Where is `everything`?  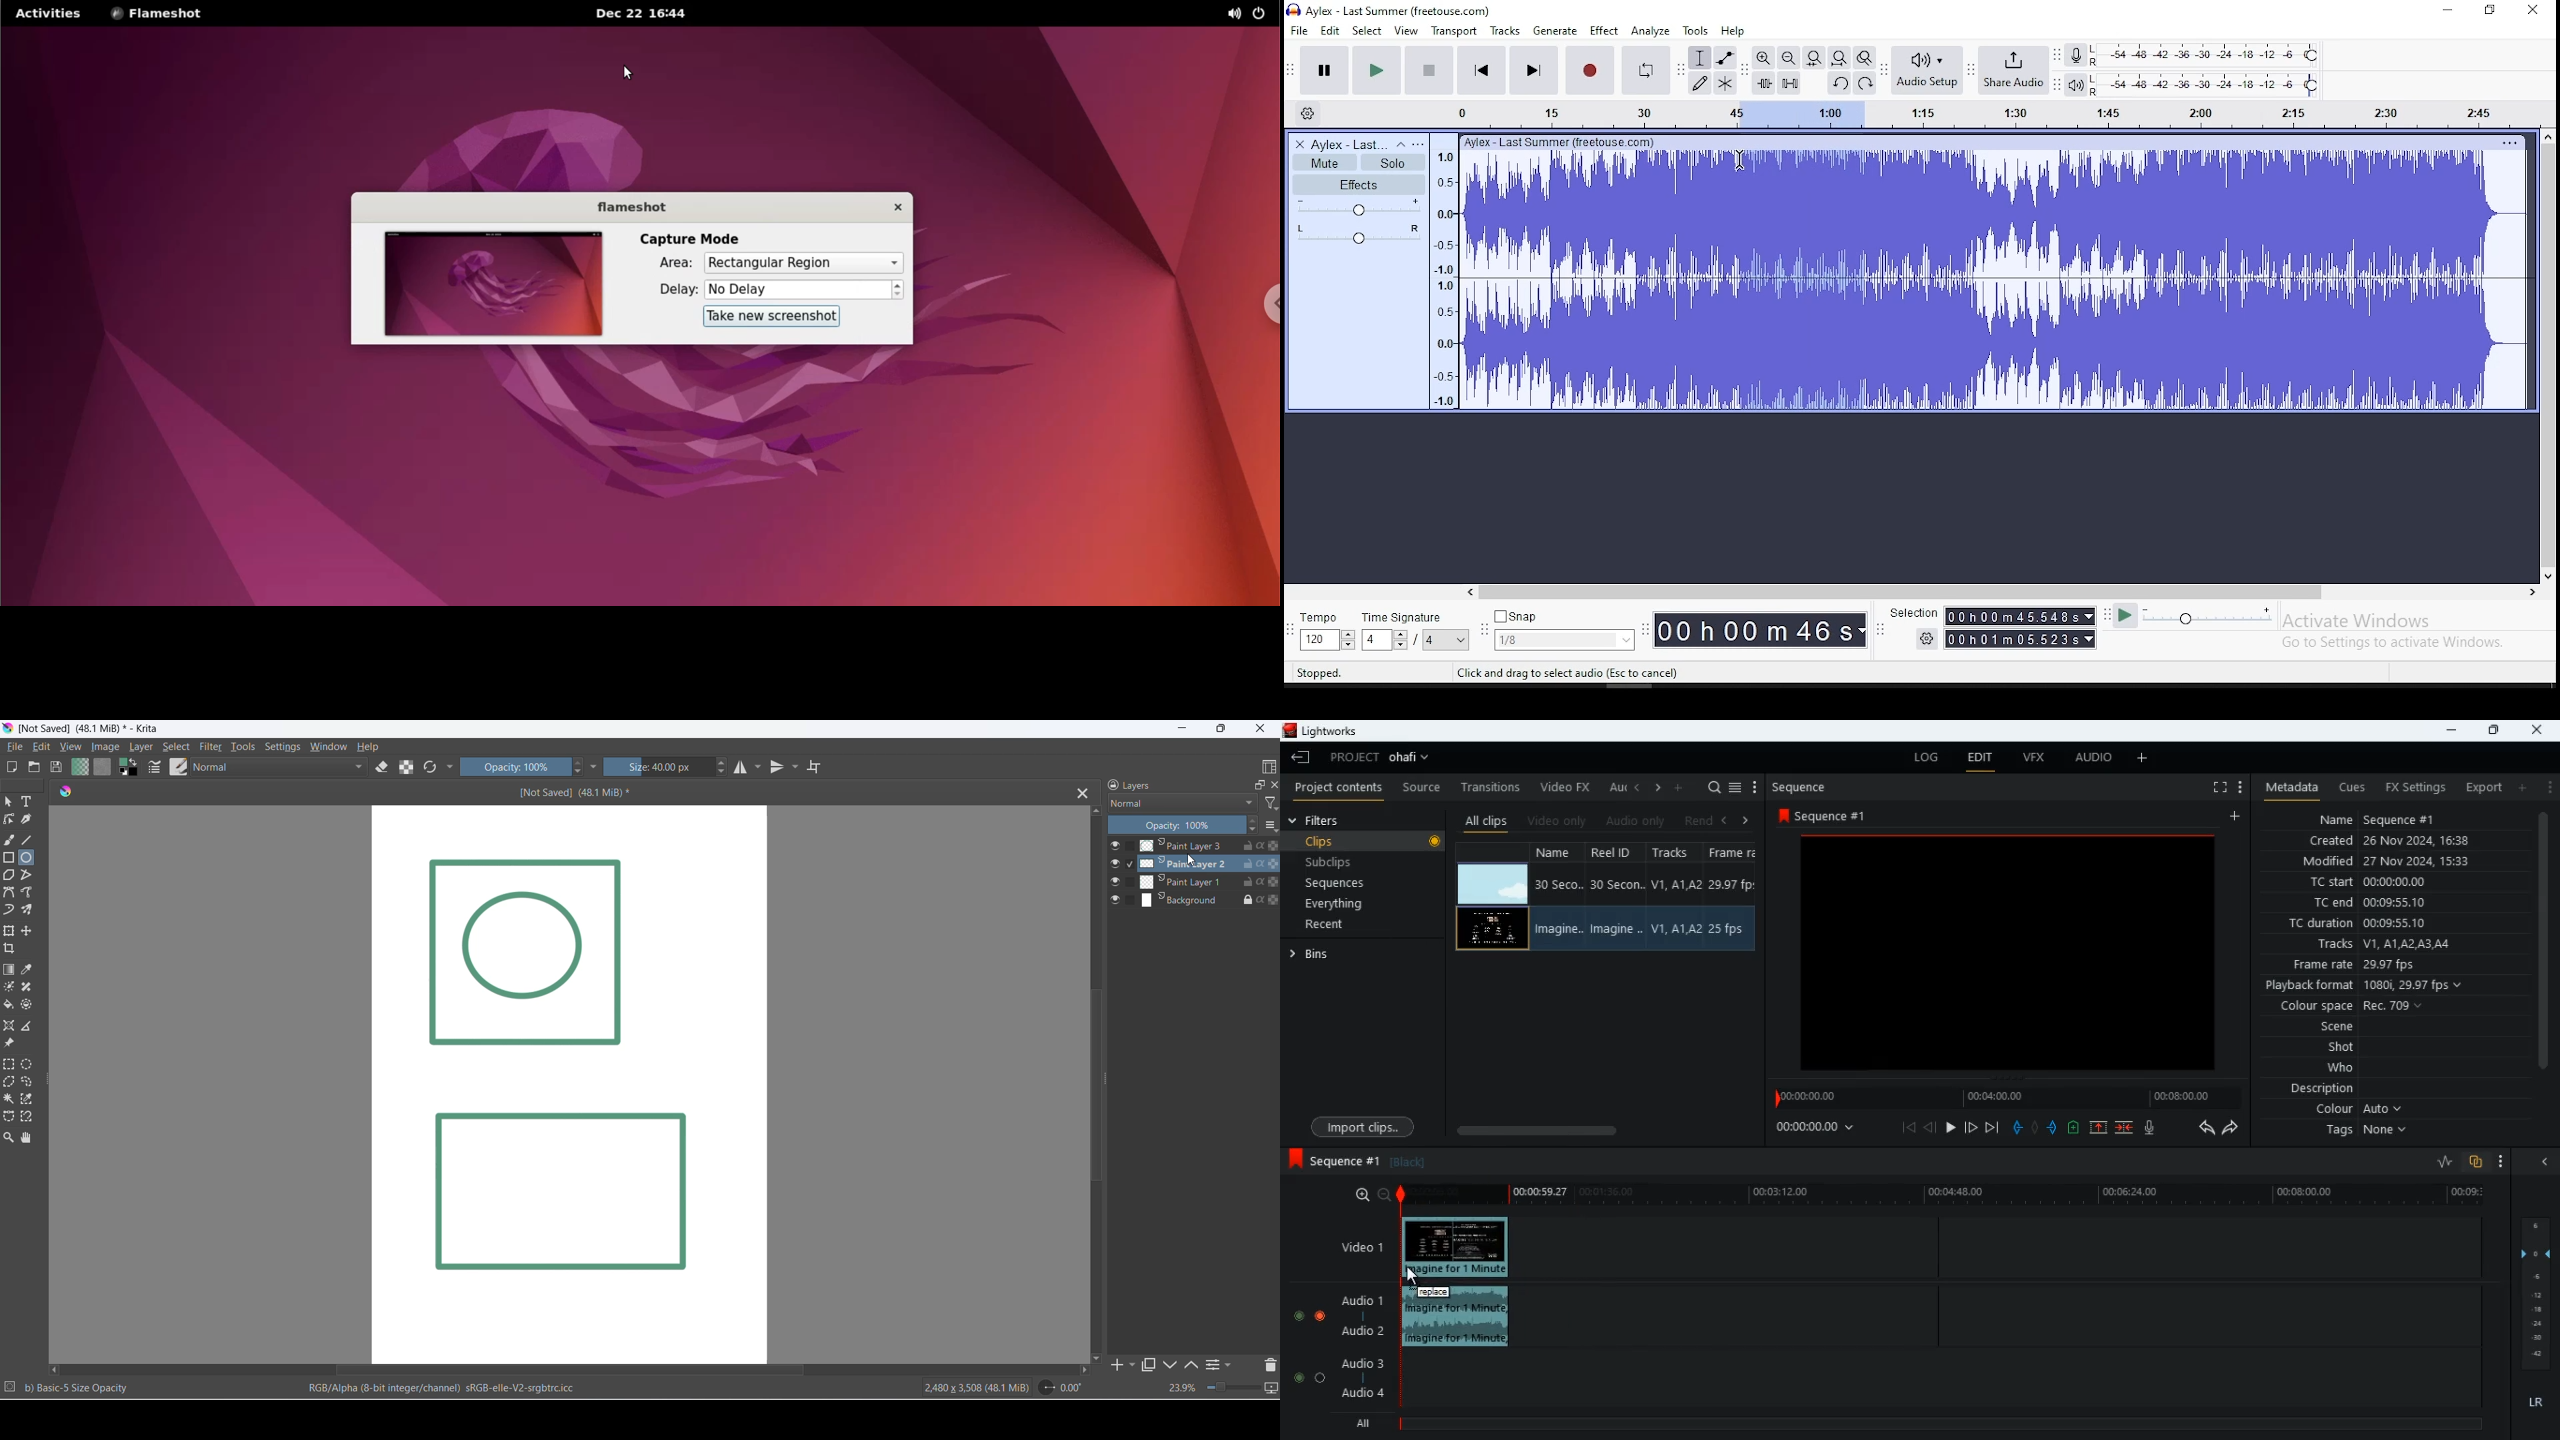
everything is located at coordinates (1356, 903).